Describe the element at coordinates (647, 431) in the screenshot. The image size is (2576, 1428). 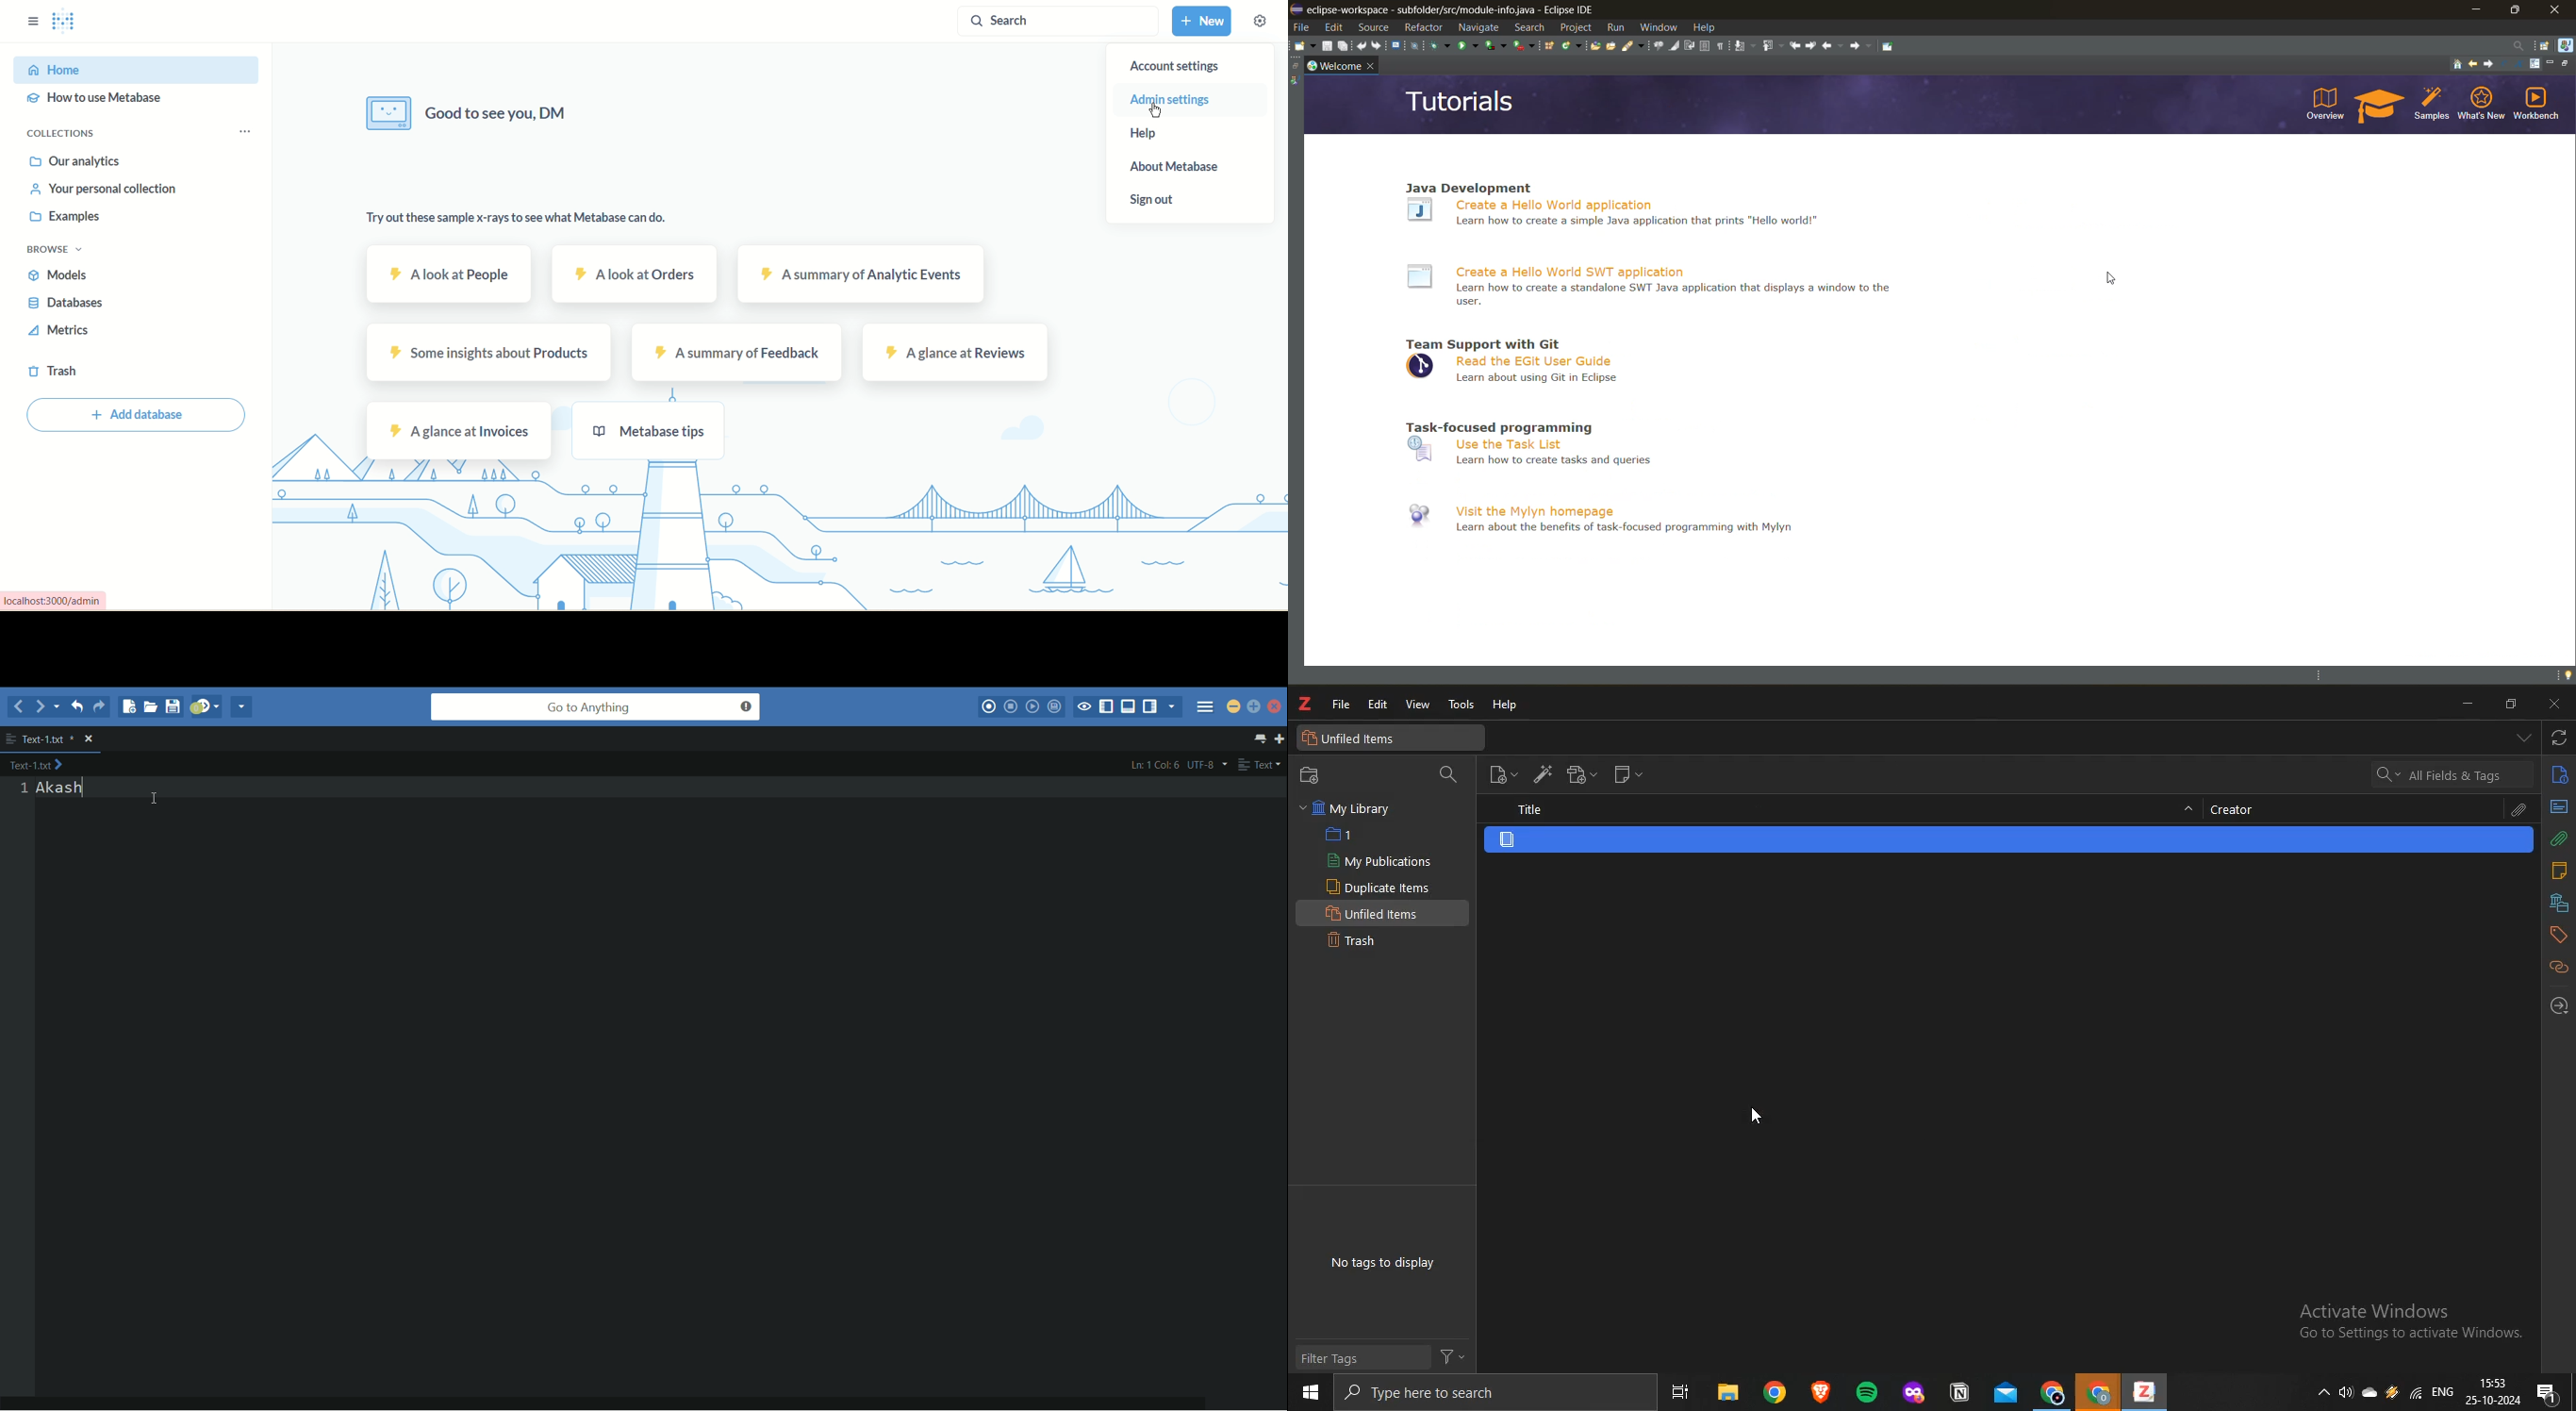
I see `metabase tips` at that location.